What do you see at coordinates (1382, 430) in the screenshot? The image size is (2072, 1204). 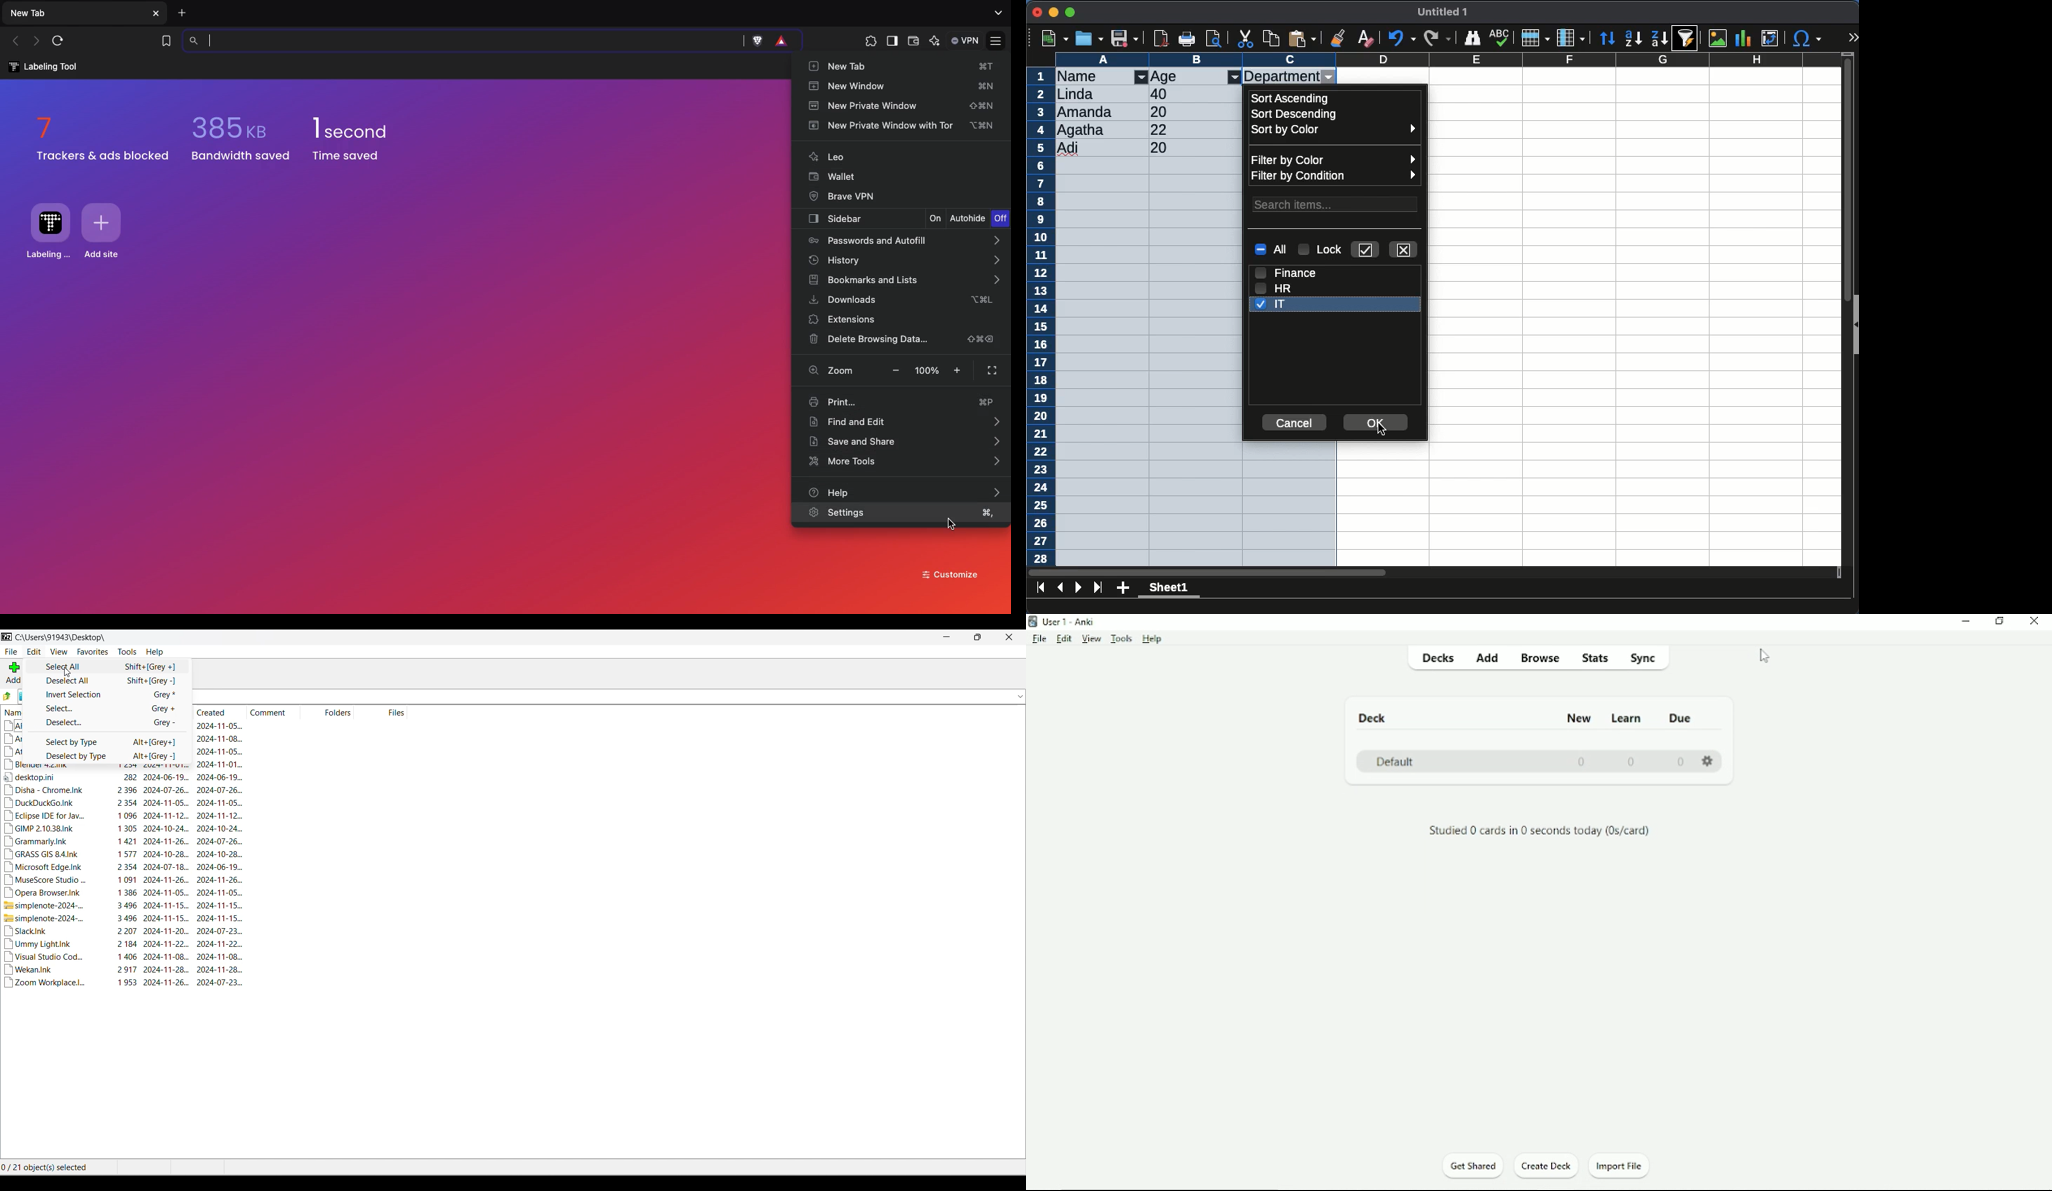 I see `cursor` at bounding box center [1382, 430].